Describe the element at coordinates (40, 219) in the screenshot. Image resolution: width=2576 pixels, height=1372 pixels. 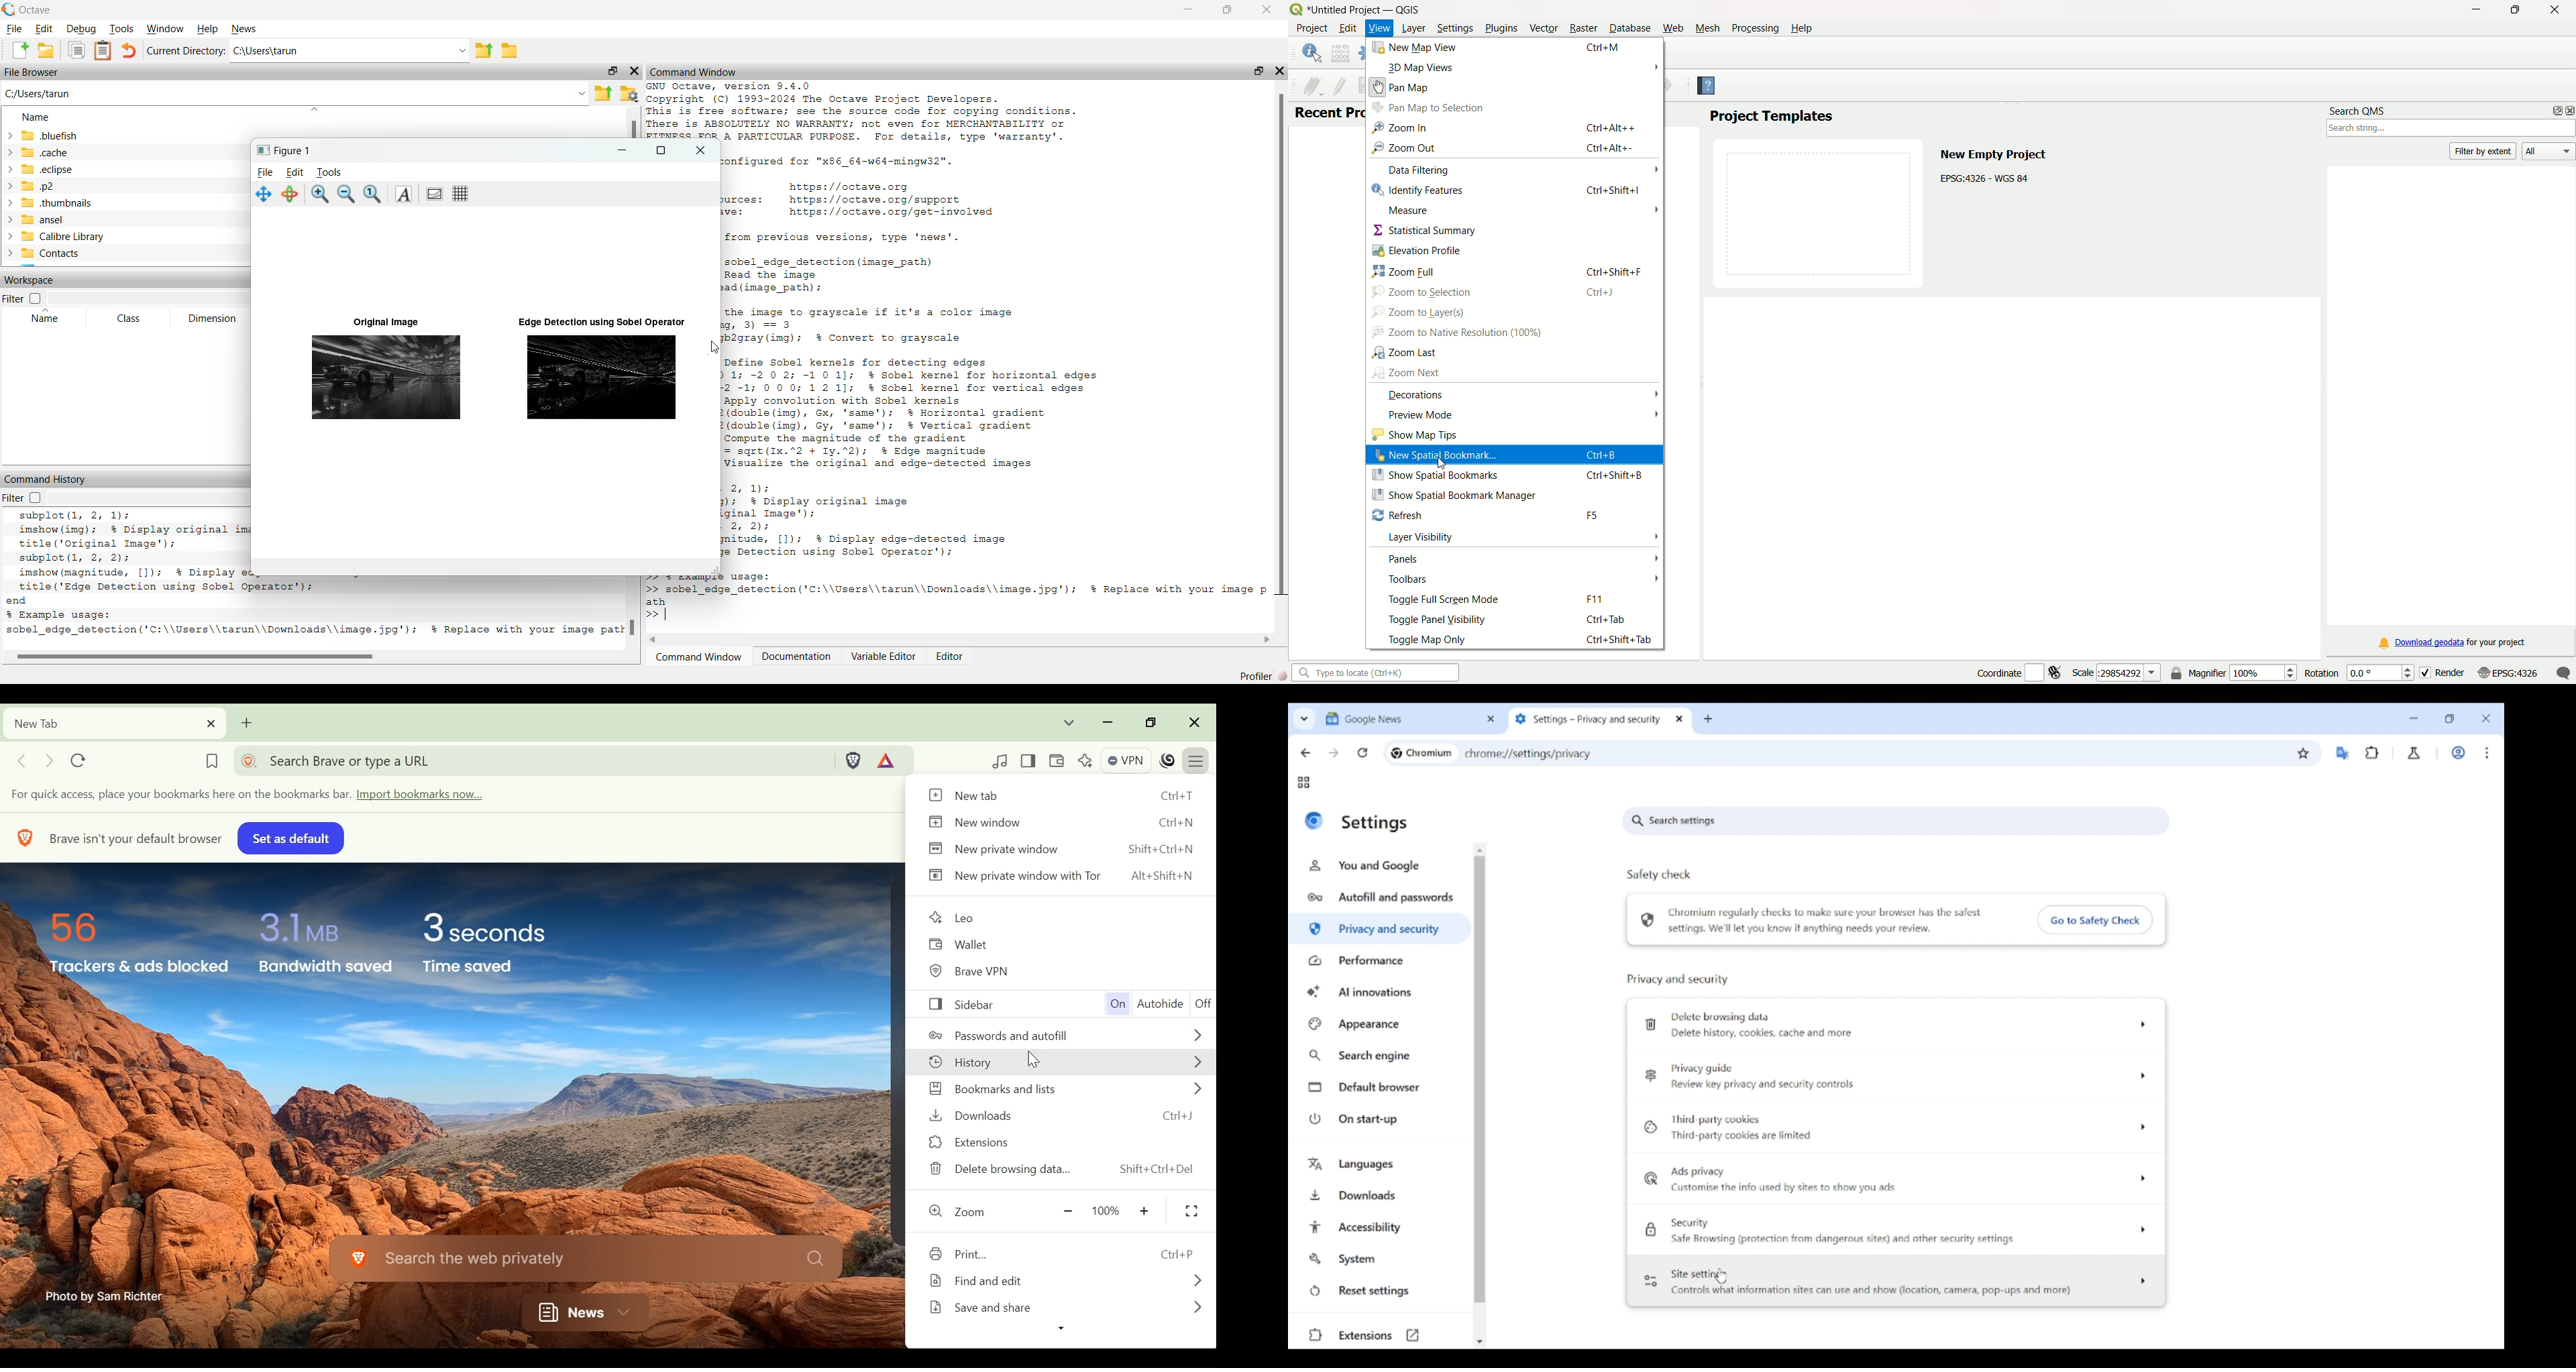
I see ` ansel` at that location.